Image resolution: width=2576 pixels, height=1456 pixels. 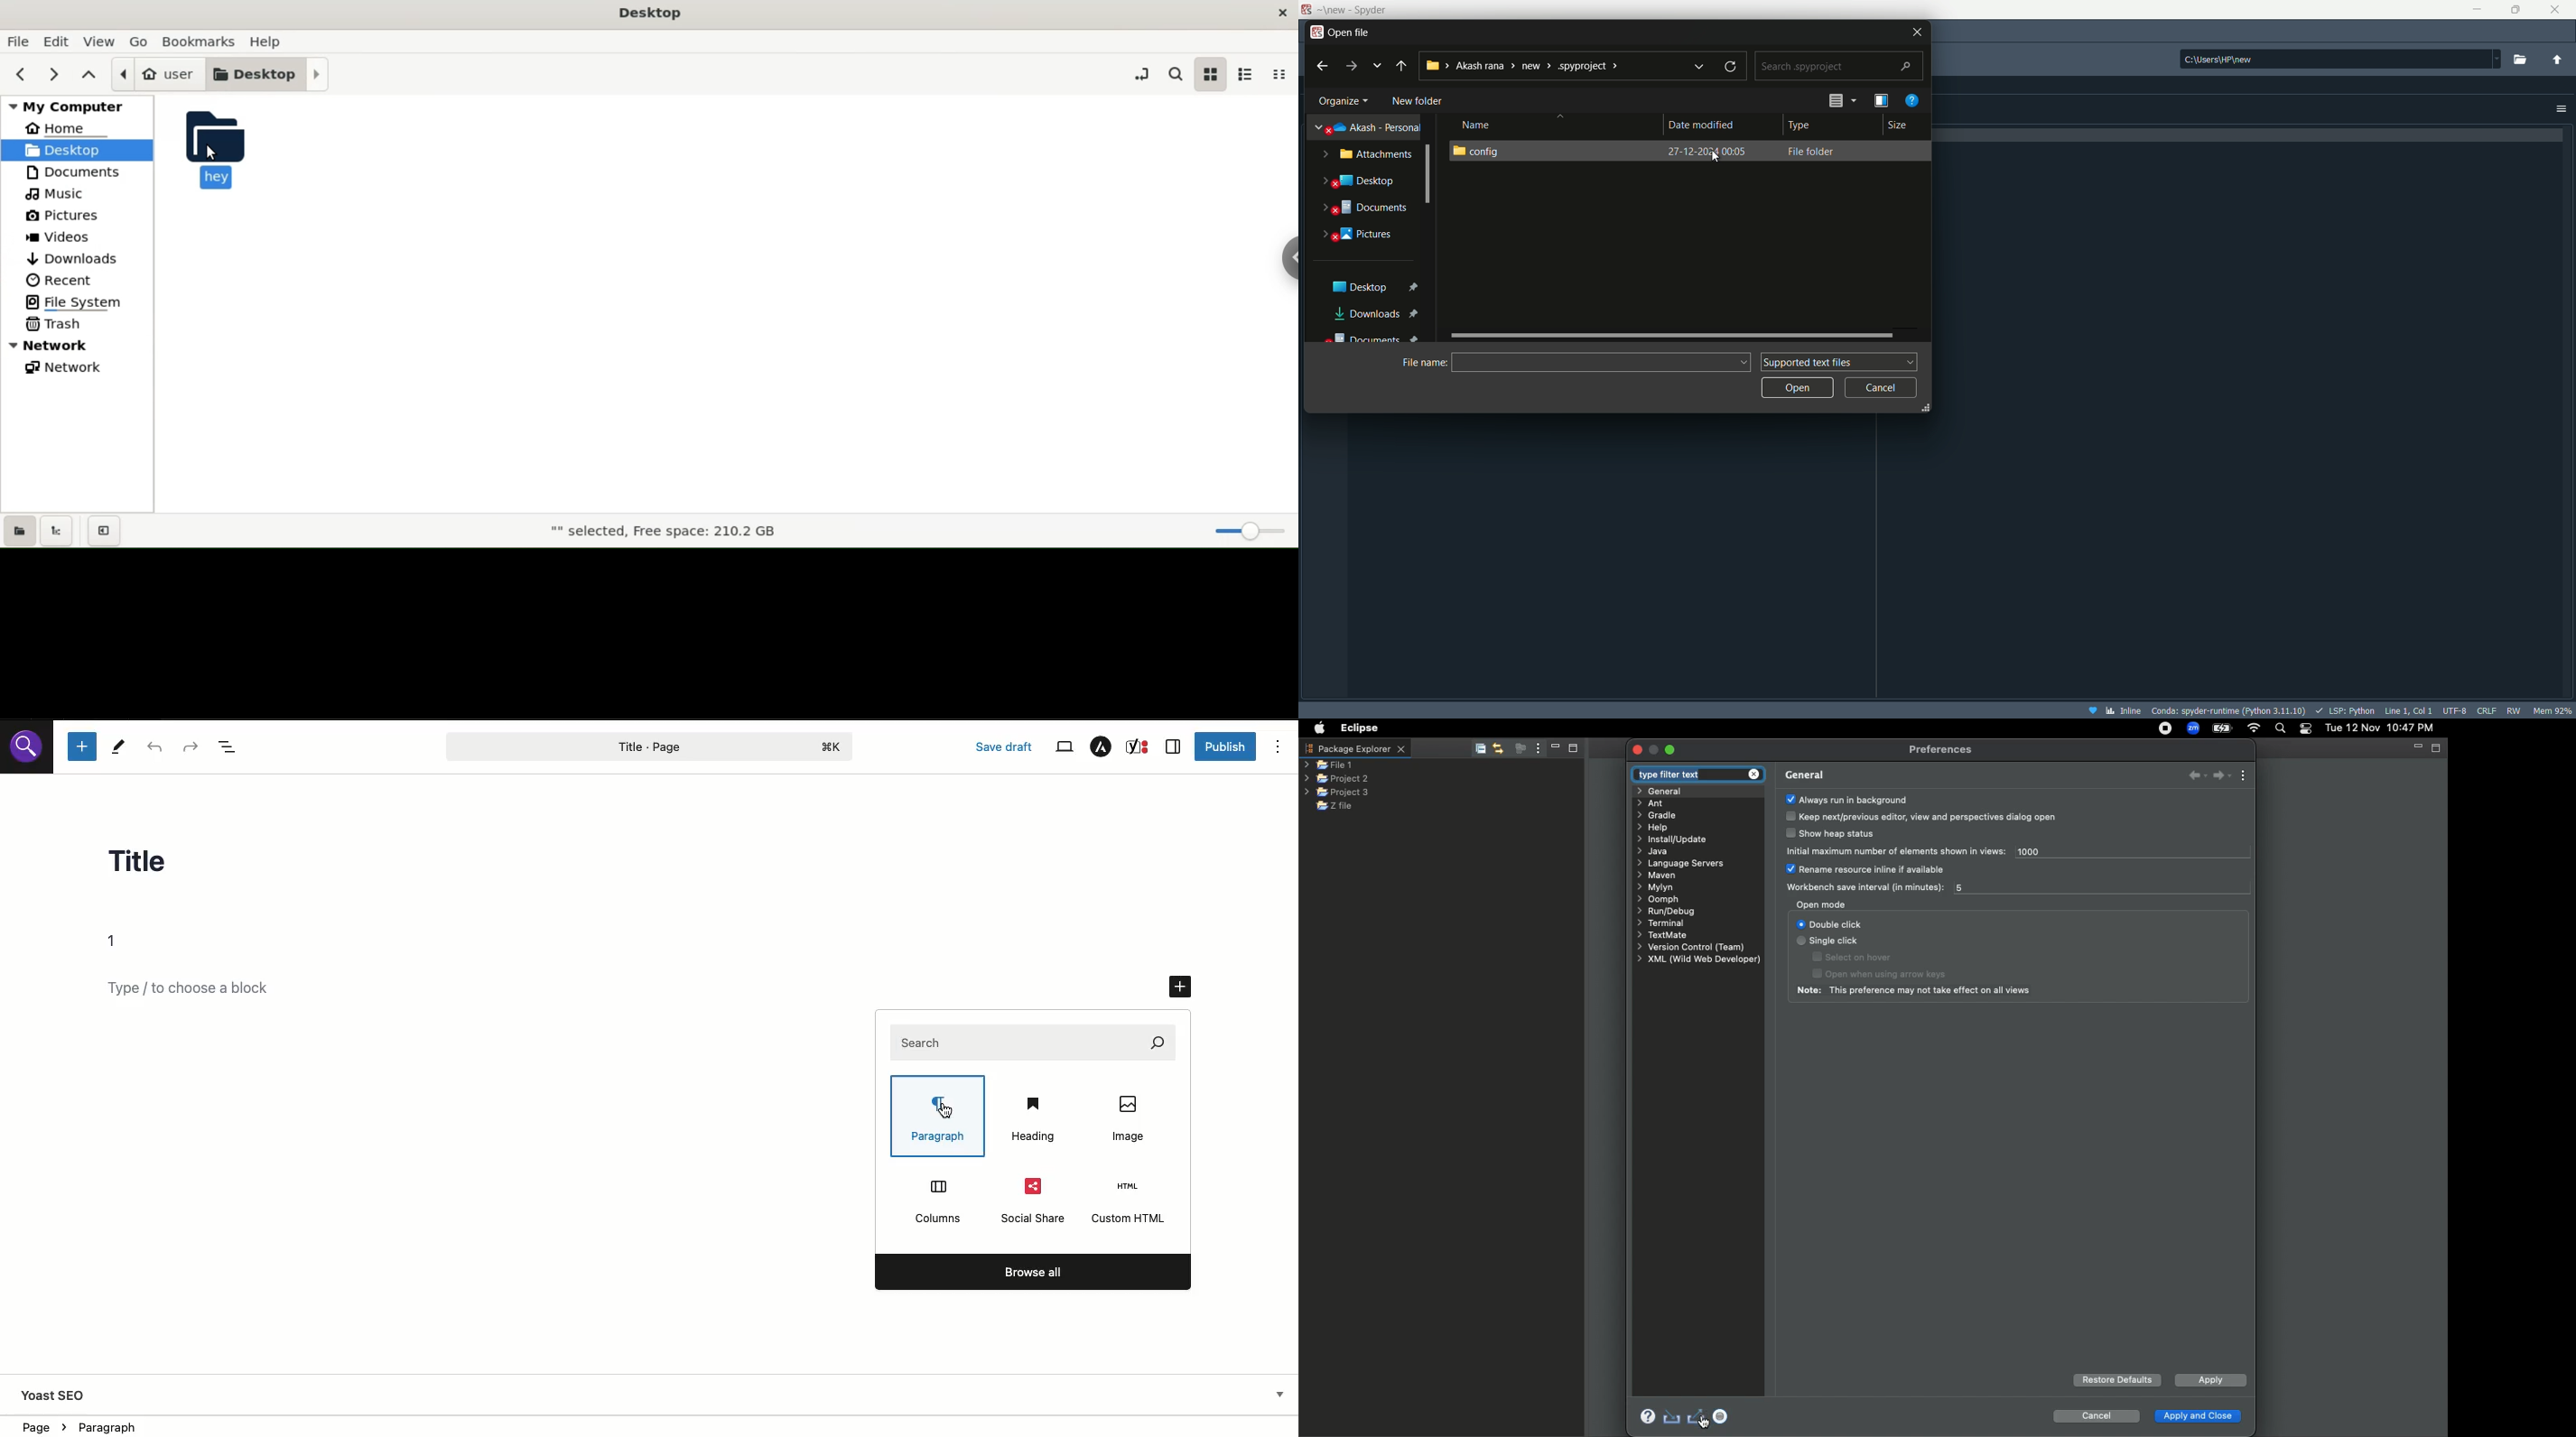 What do you see at coordinates (75, 195) in the screenshot?
I see `music` at bounding box center [75, 195].